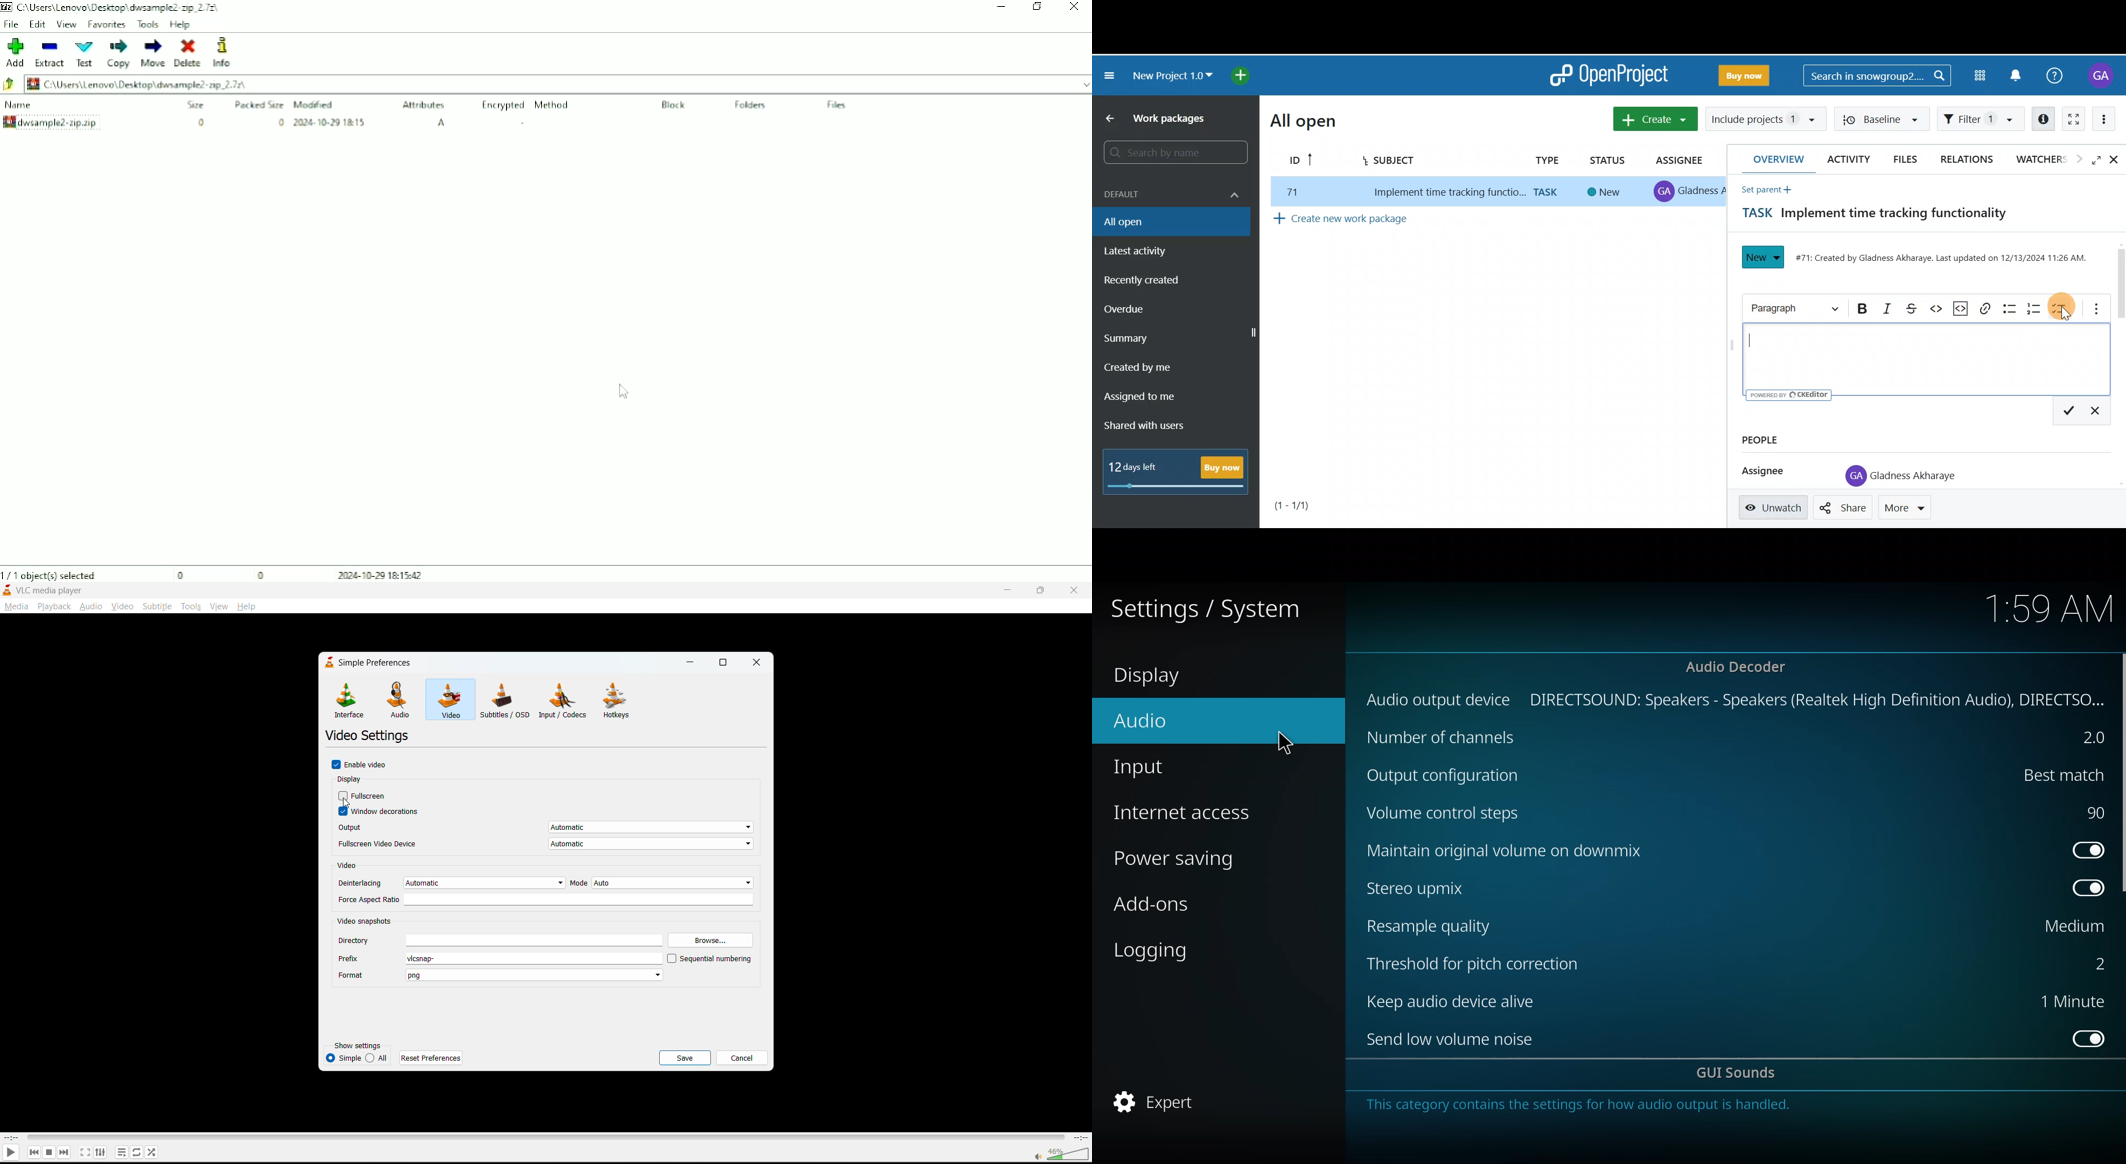 The image size is (2128, 1176). What do you see at coordinates (2089, 738) in the screenshot?
I see `2` at bounding box center [2089, 738].